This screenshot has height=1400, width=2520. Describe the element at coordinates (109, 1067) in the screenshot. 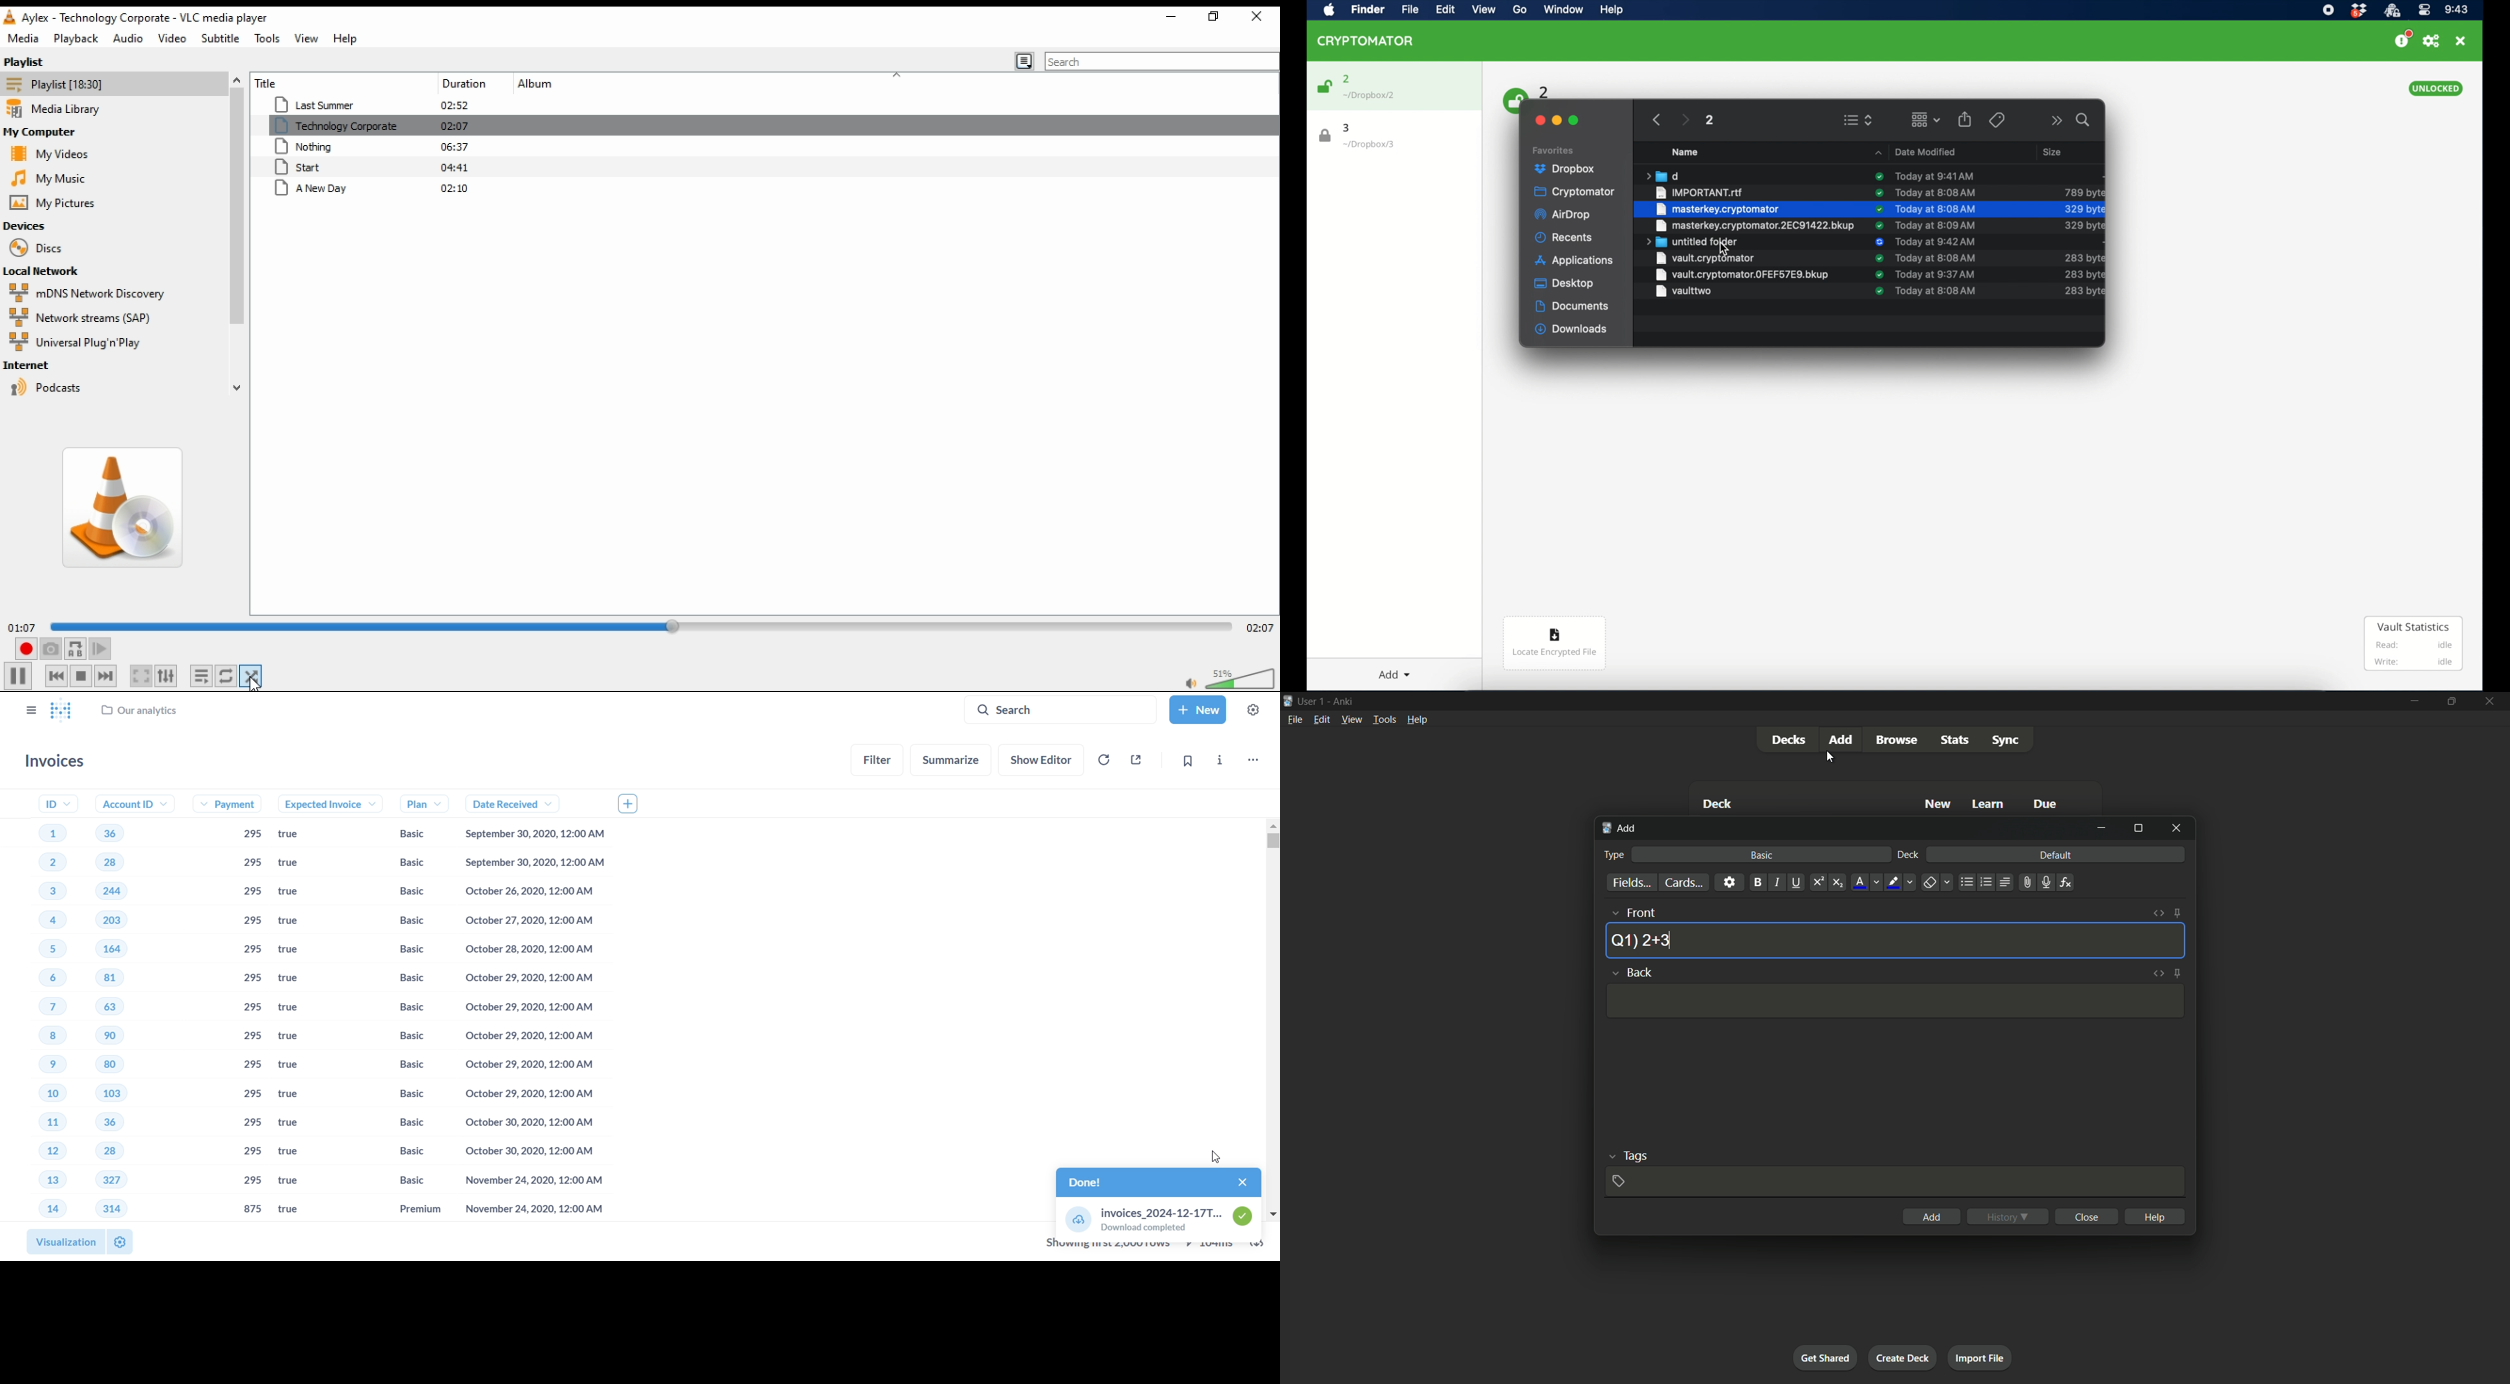

I see `80` at that location.